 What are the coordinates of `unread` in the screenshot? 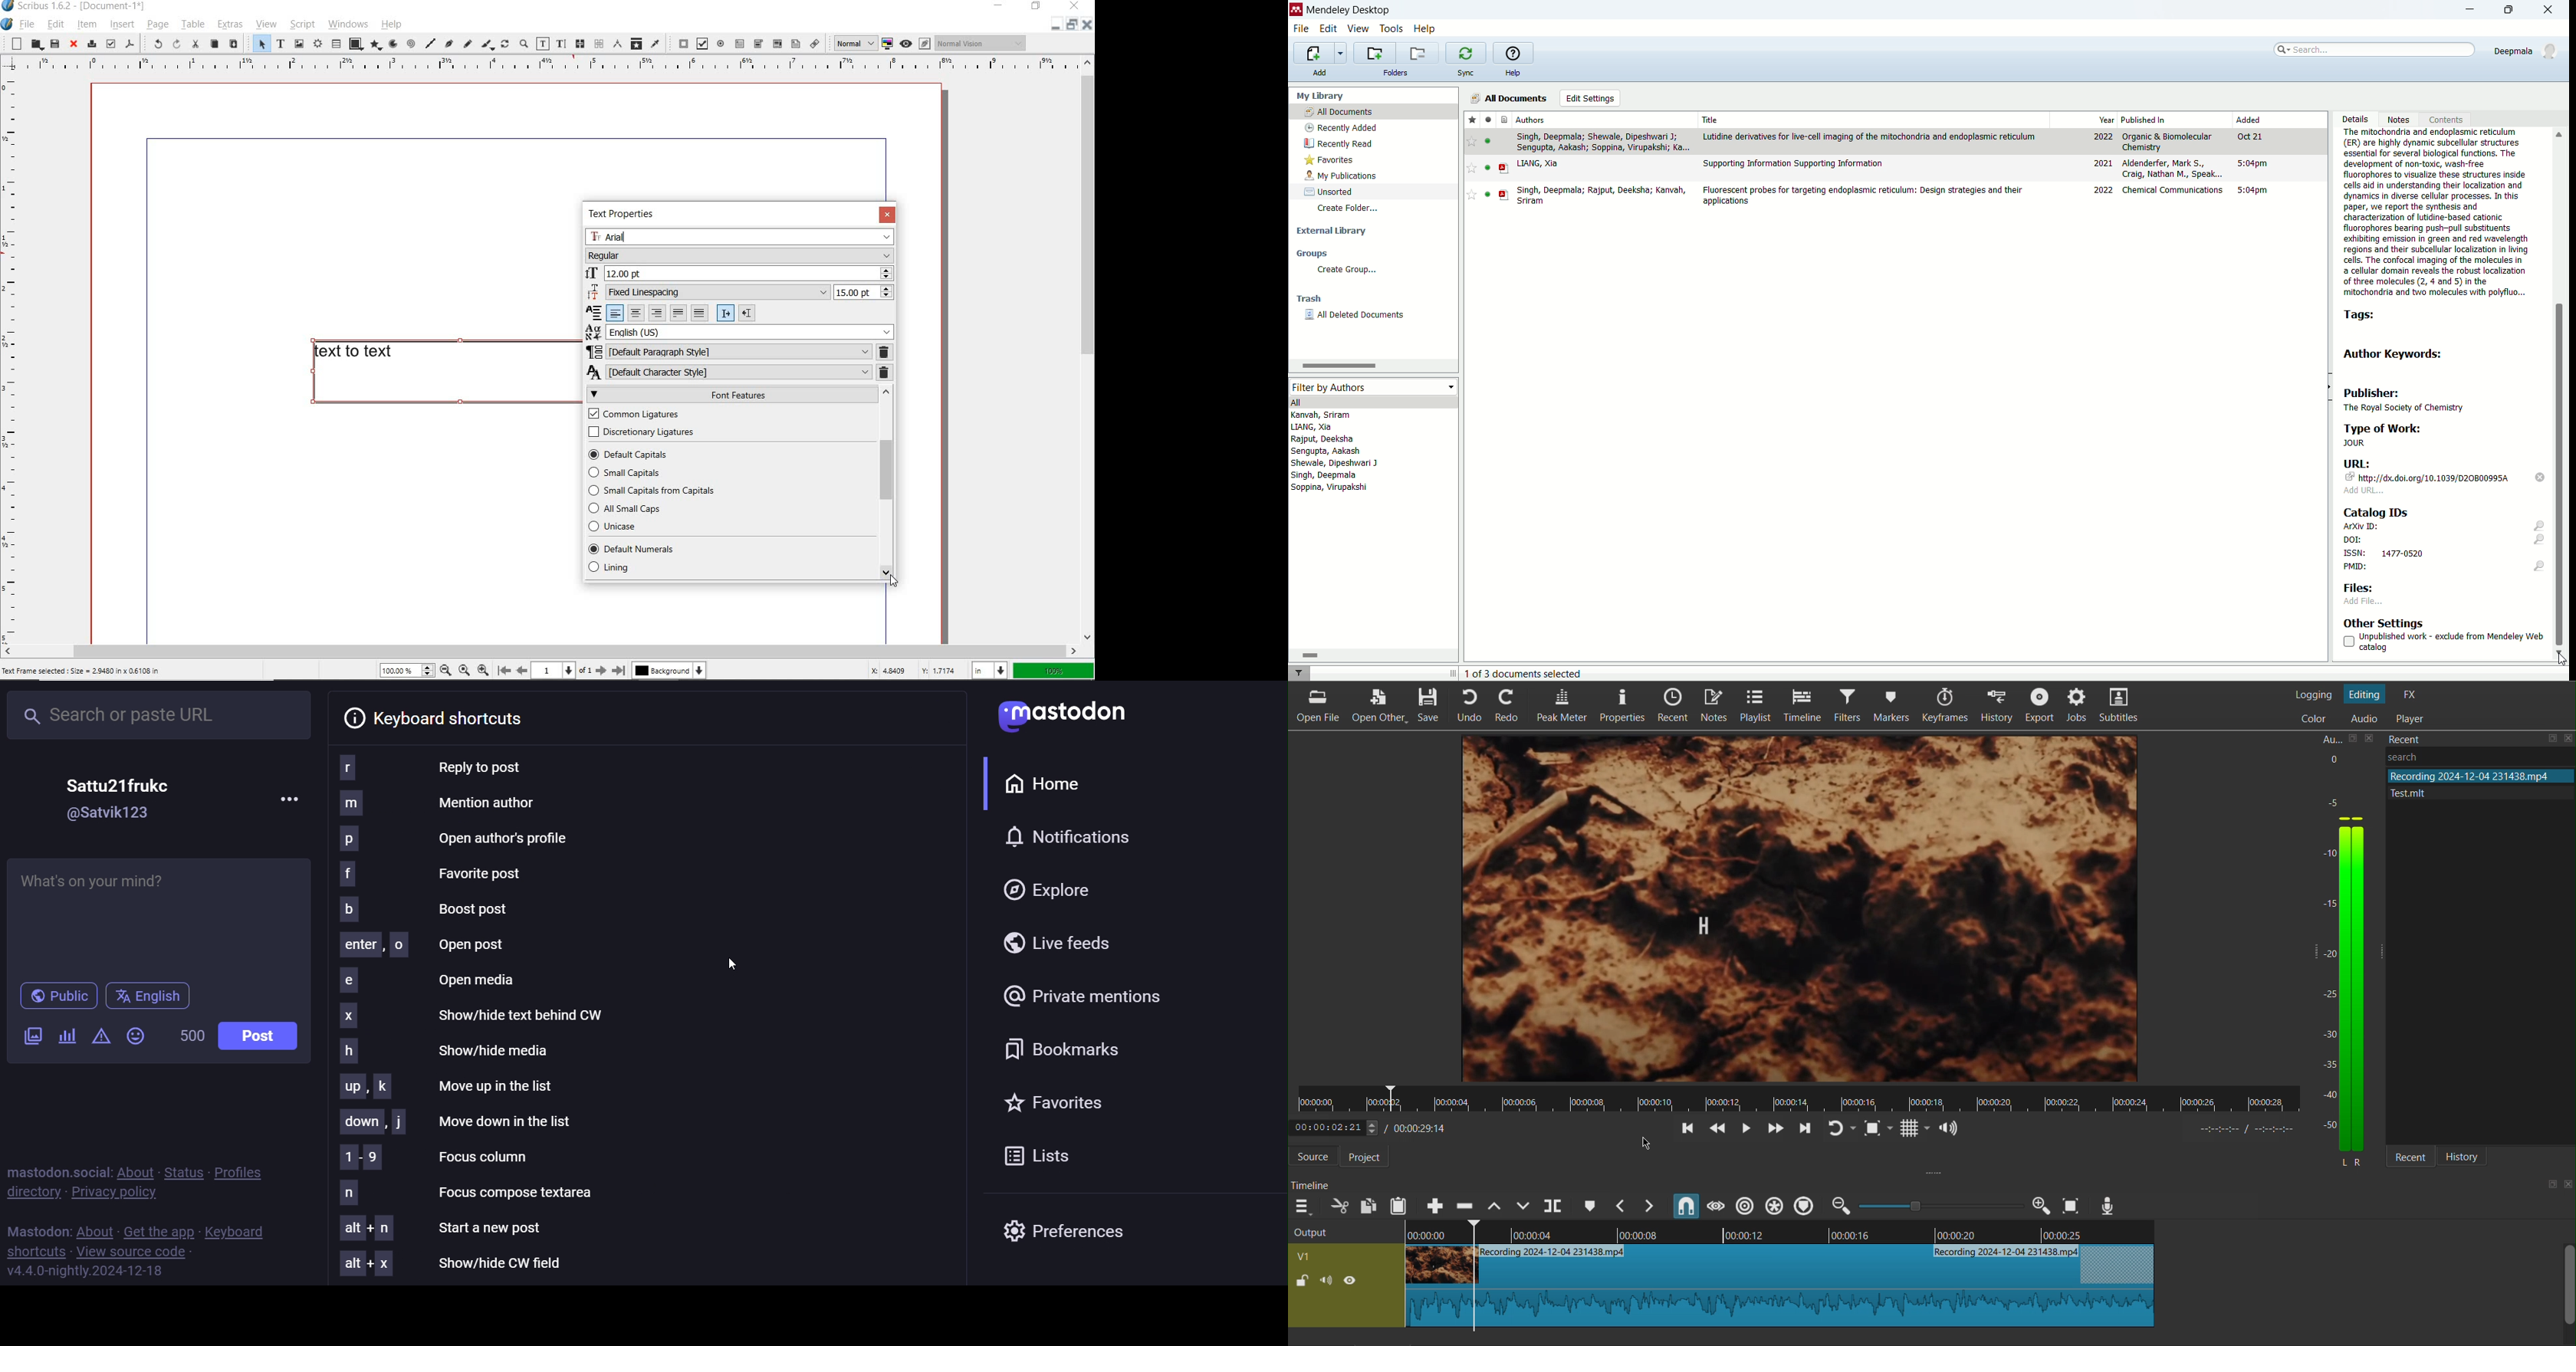 It's located at (1488, 141).